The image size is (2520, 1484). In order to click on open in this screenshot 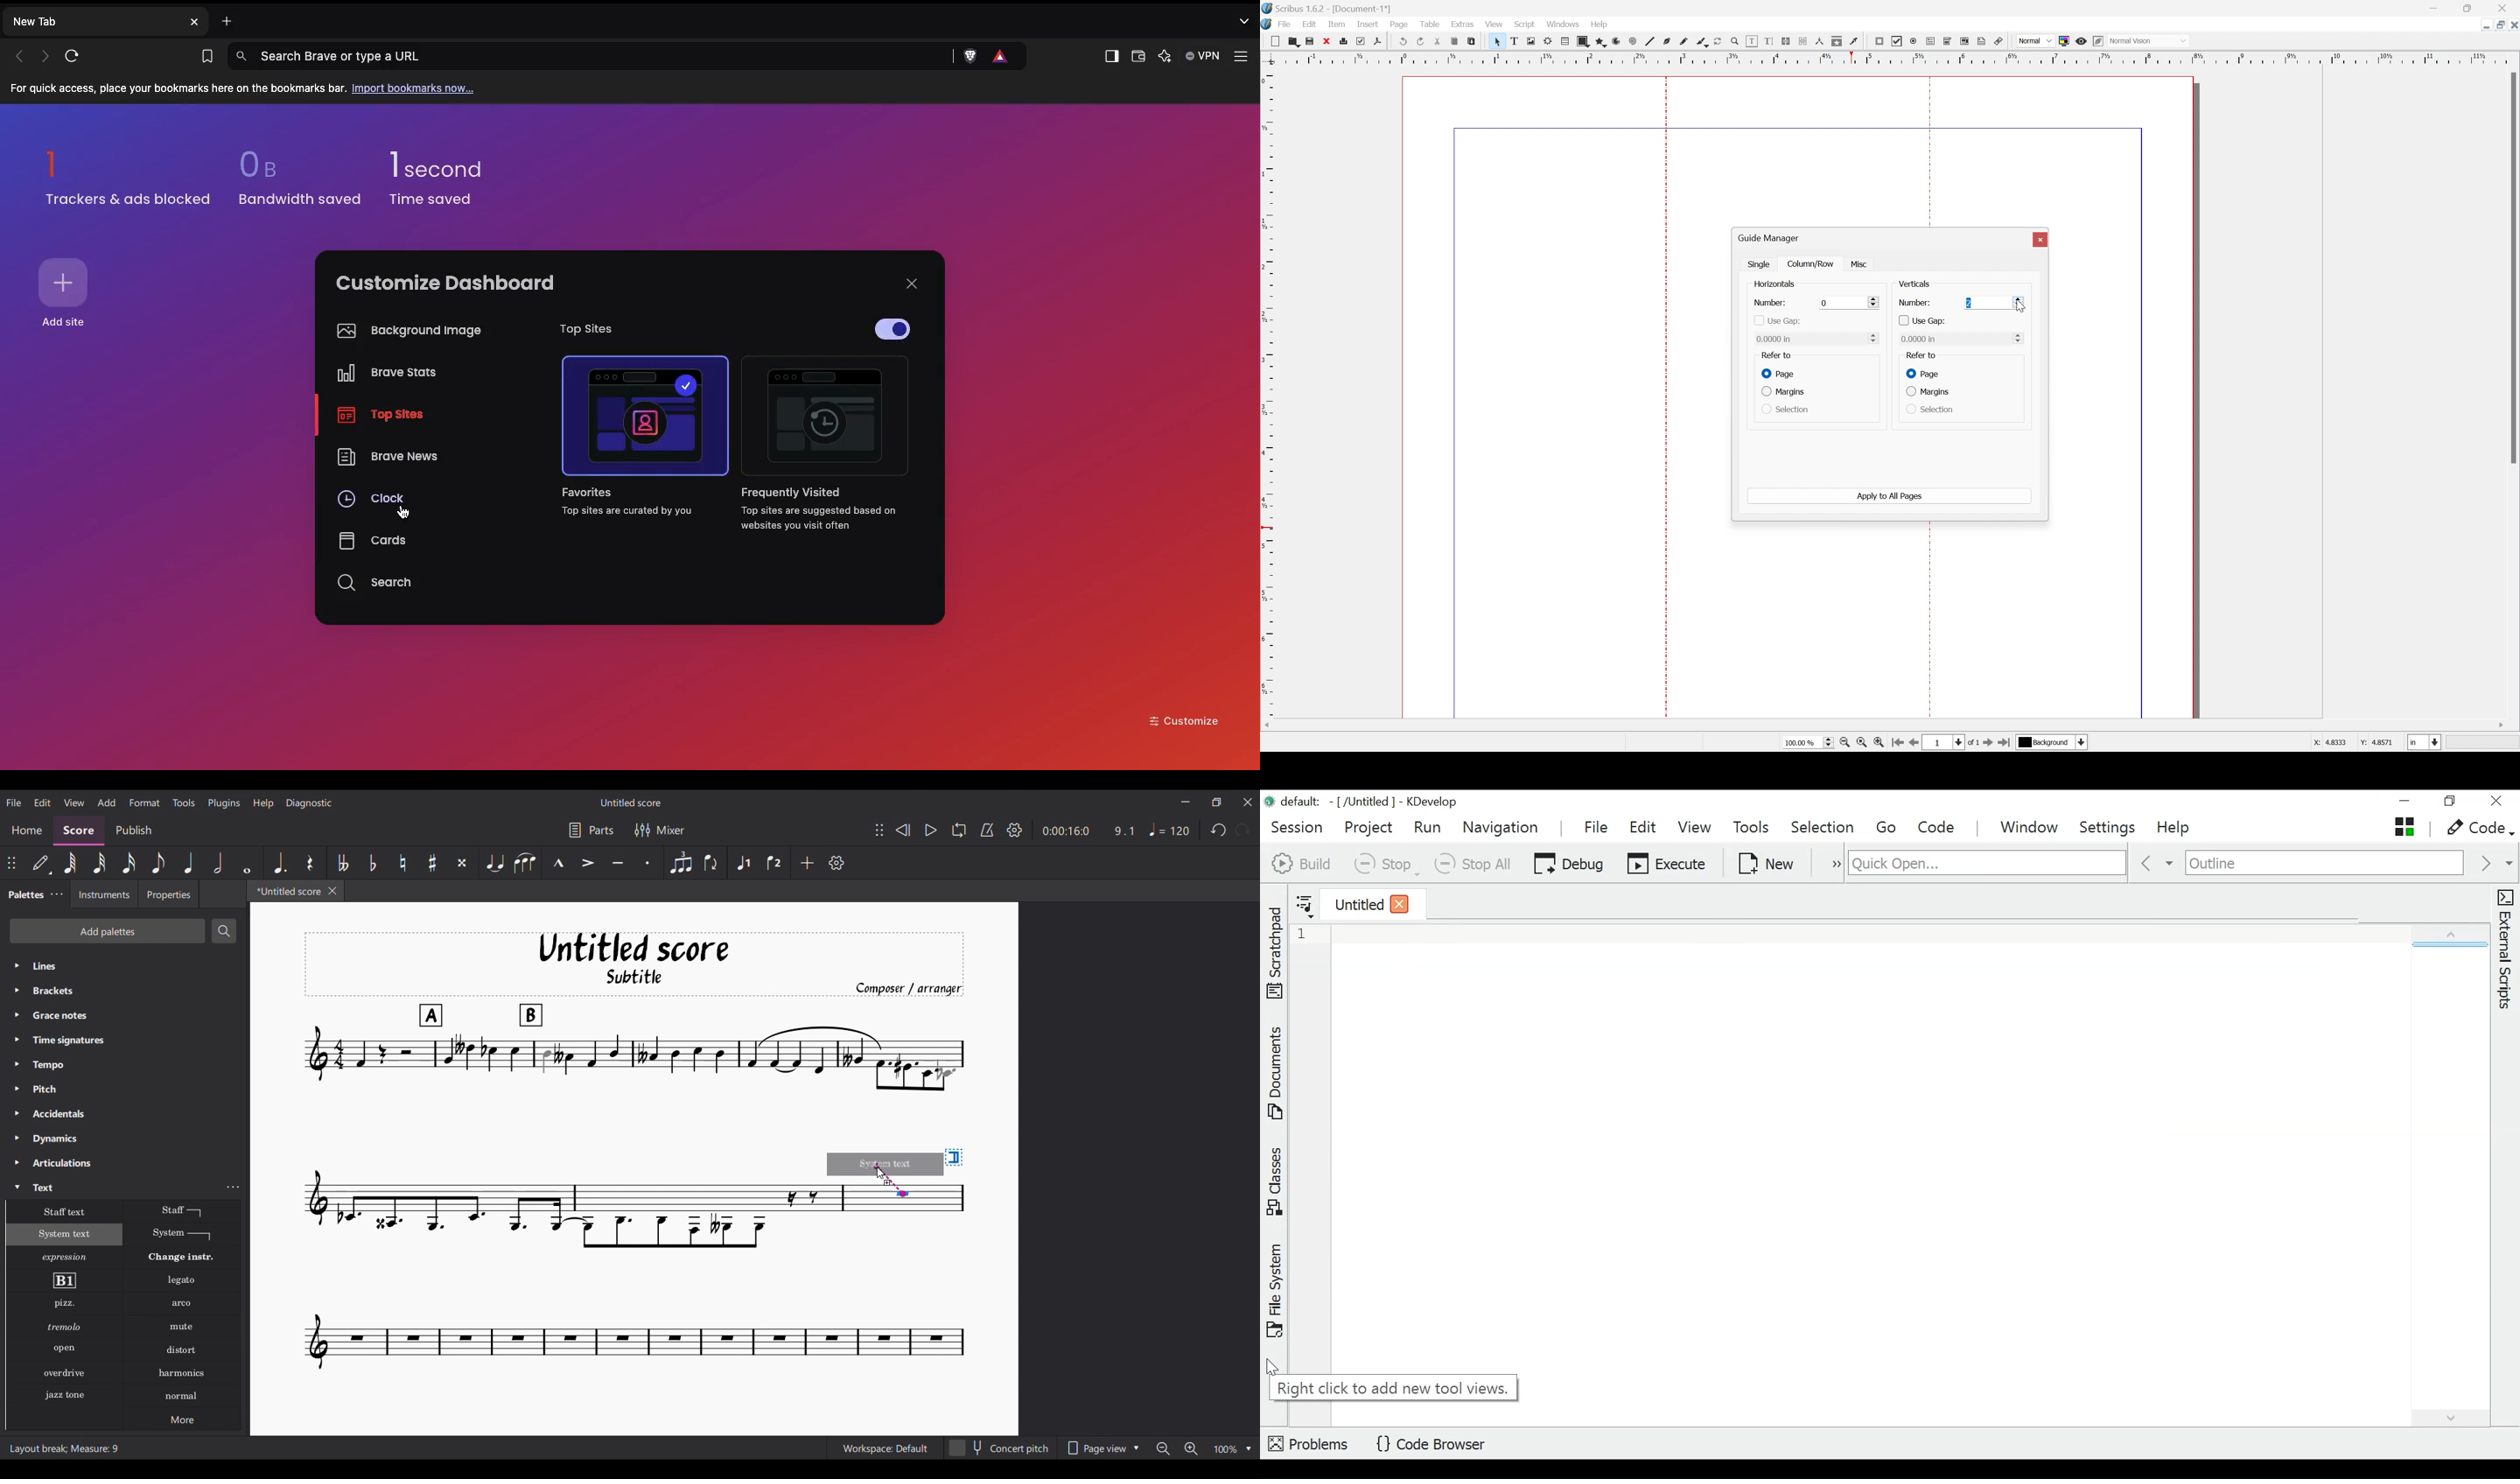, I will do `click(1295, 43)`.